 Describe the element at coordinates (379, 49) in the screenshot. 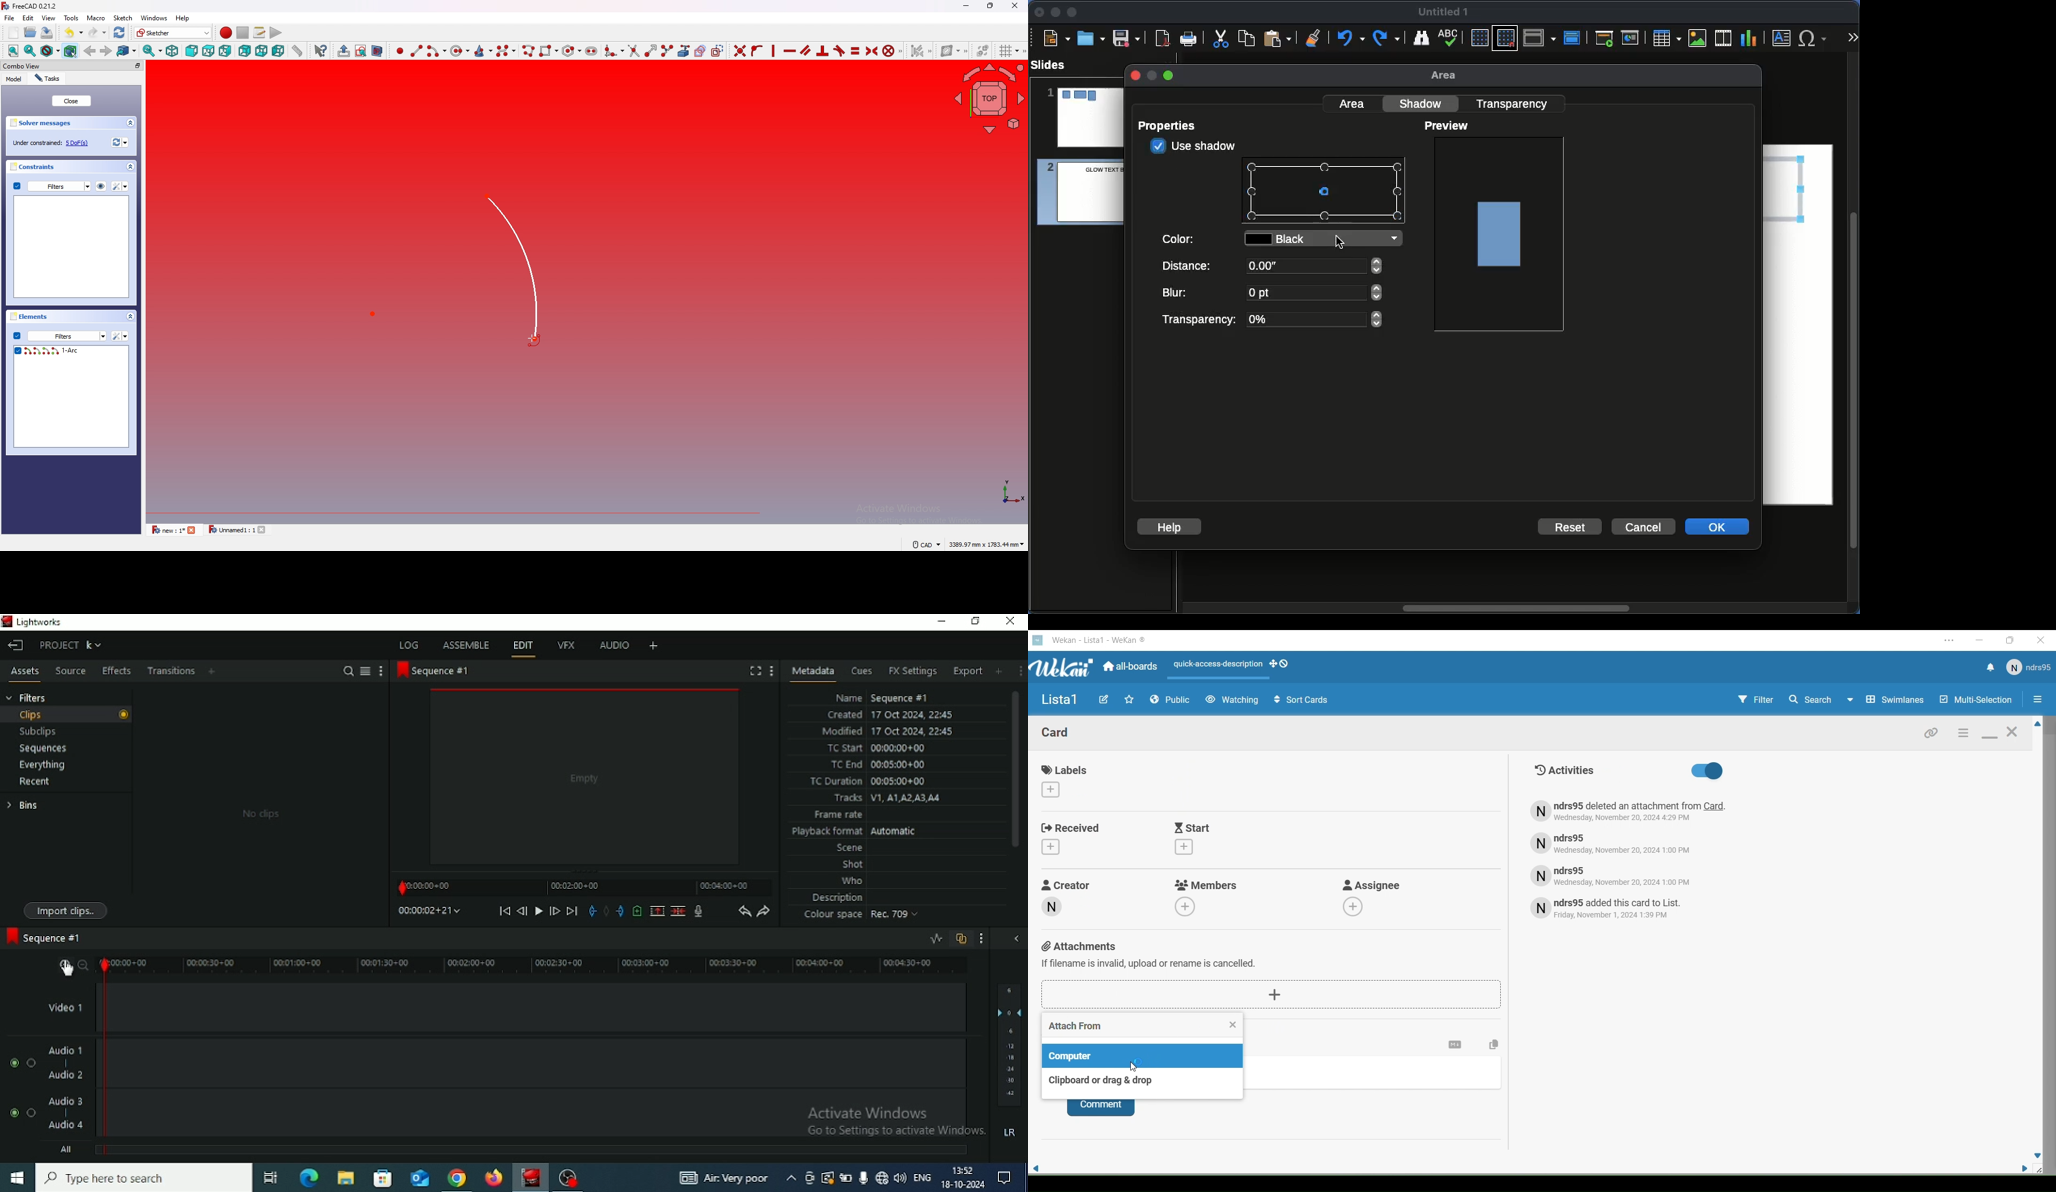

I see `view section` at that location.